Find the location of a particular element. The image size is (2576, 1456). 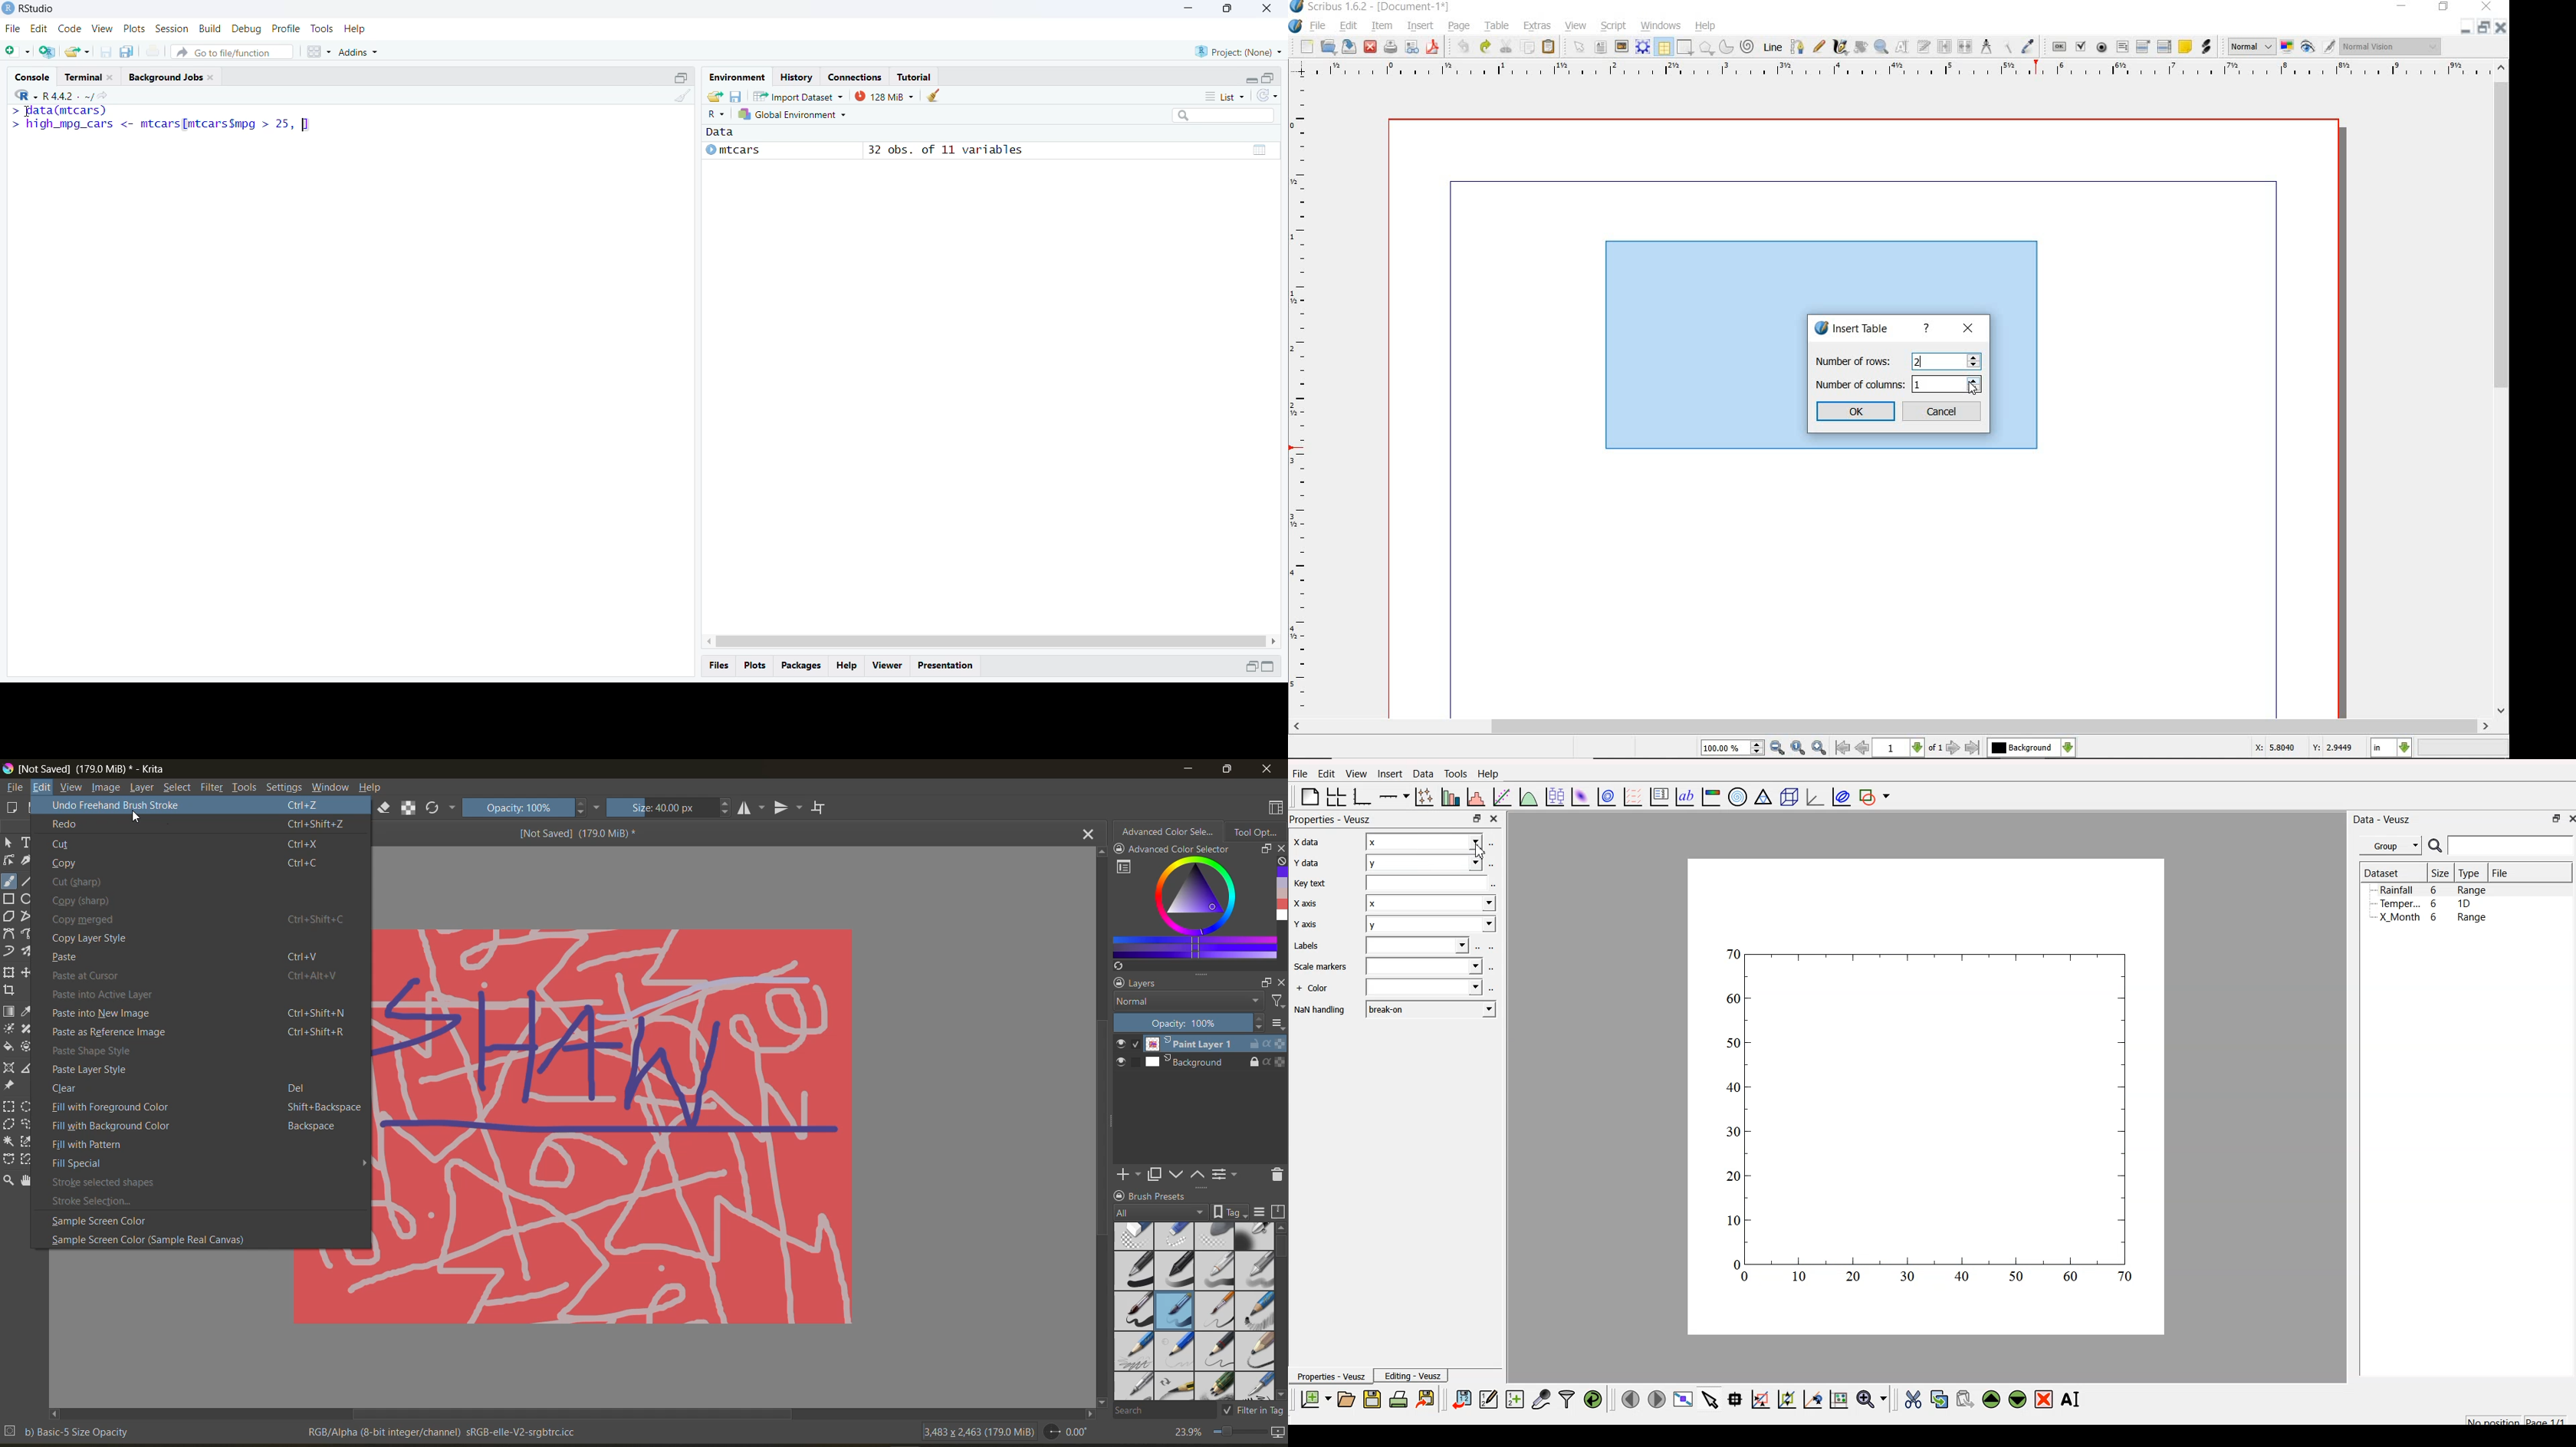

Code is located at coordinates (69, 29).